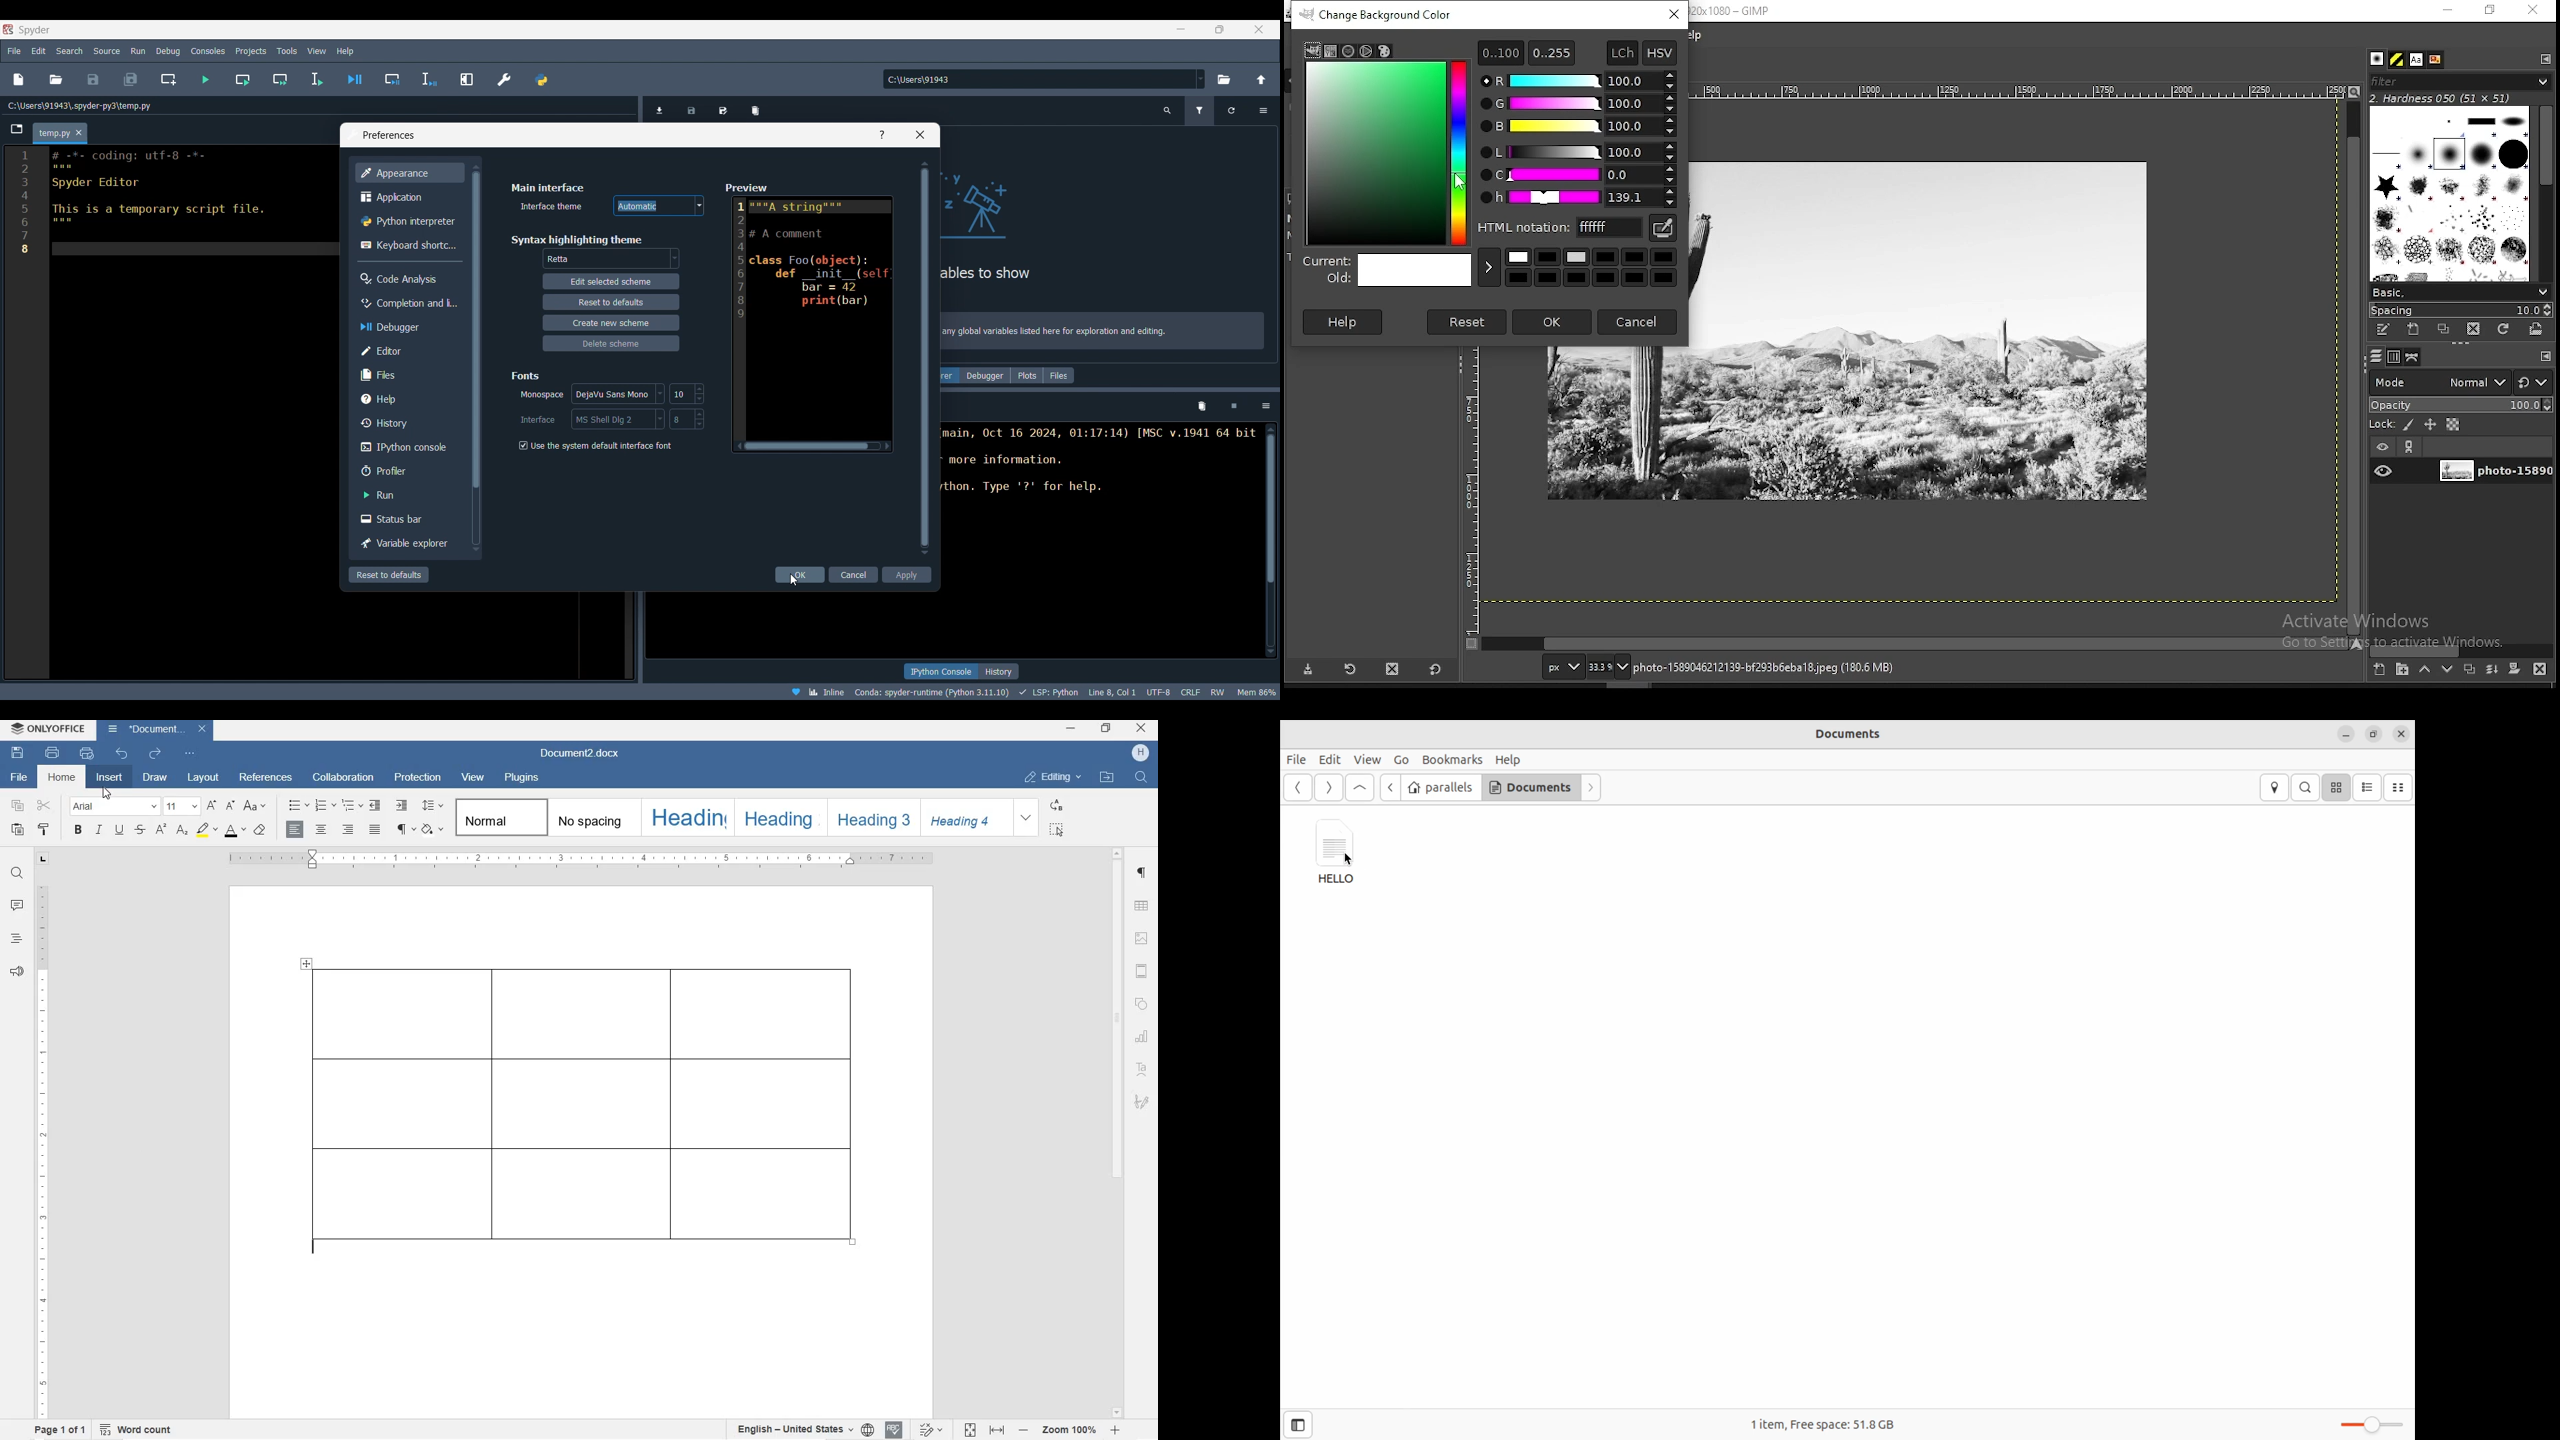 The image size is (2576, 1456). Describe the element at coordinates (1143, 873) in the screenshot. I see `paragraph settings` at that location.